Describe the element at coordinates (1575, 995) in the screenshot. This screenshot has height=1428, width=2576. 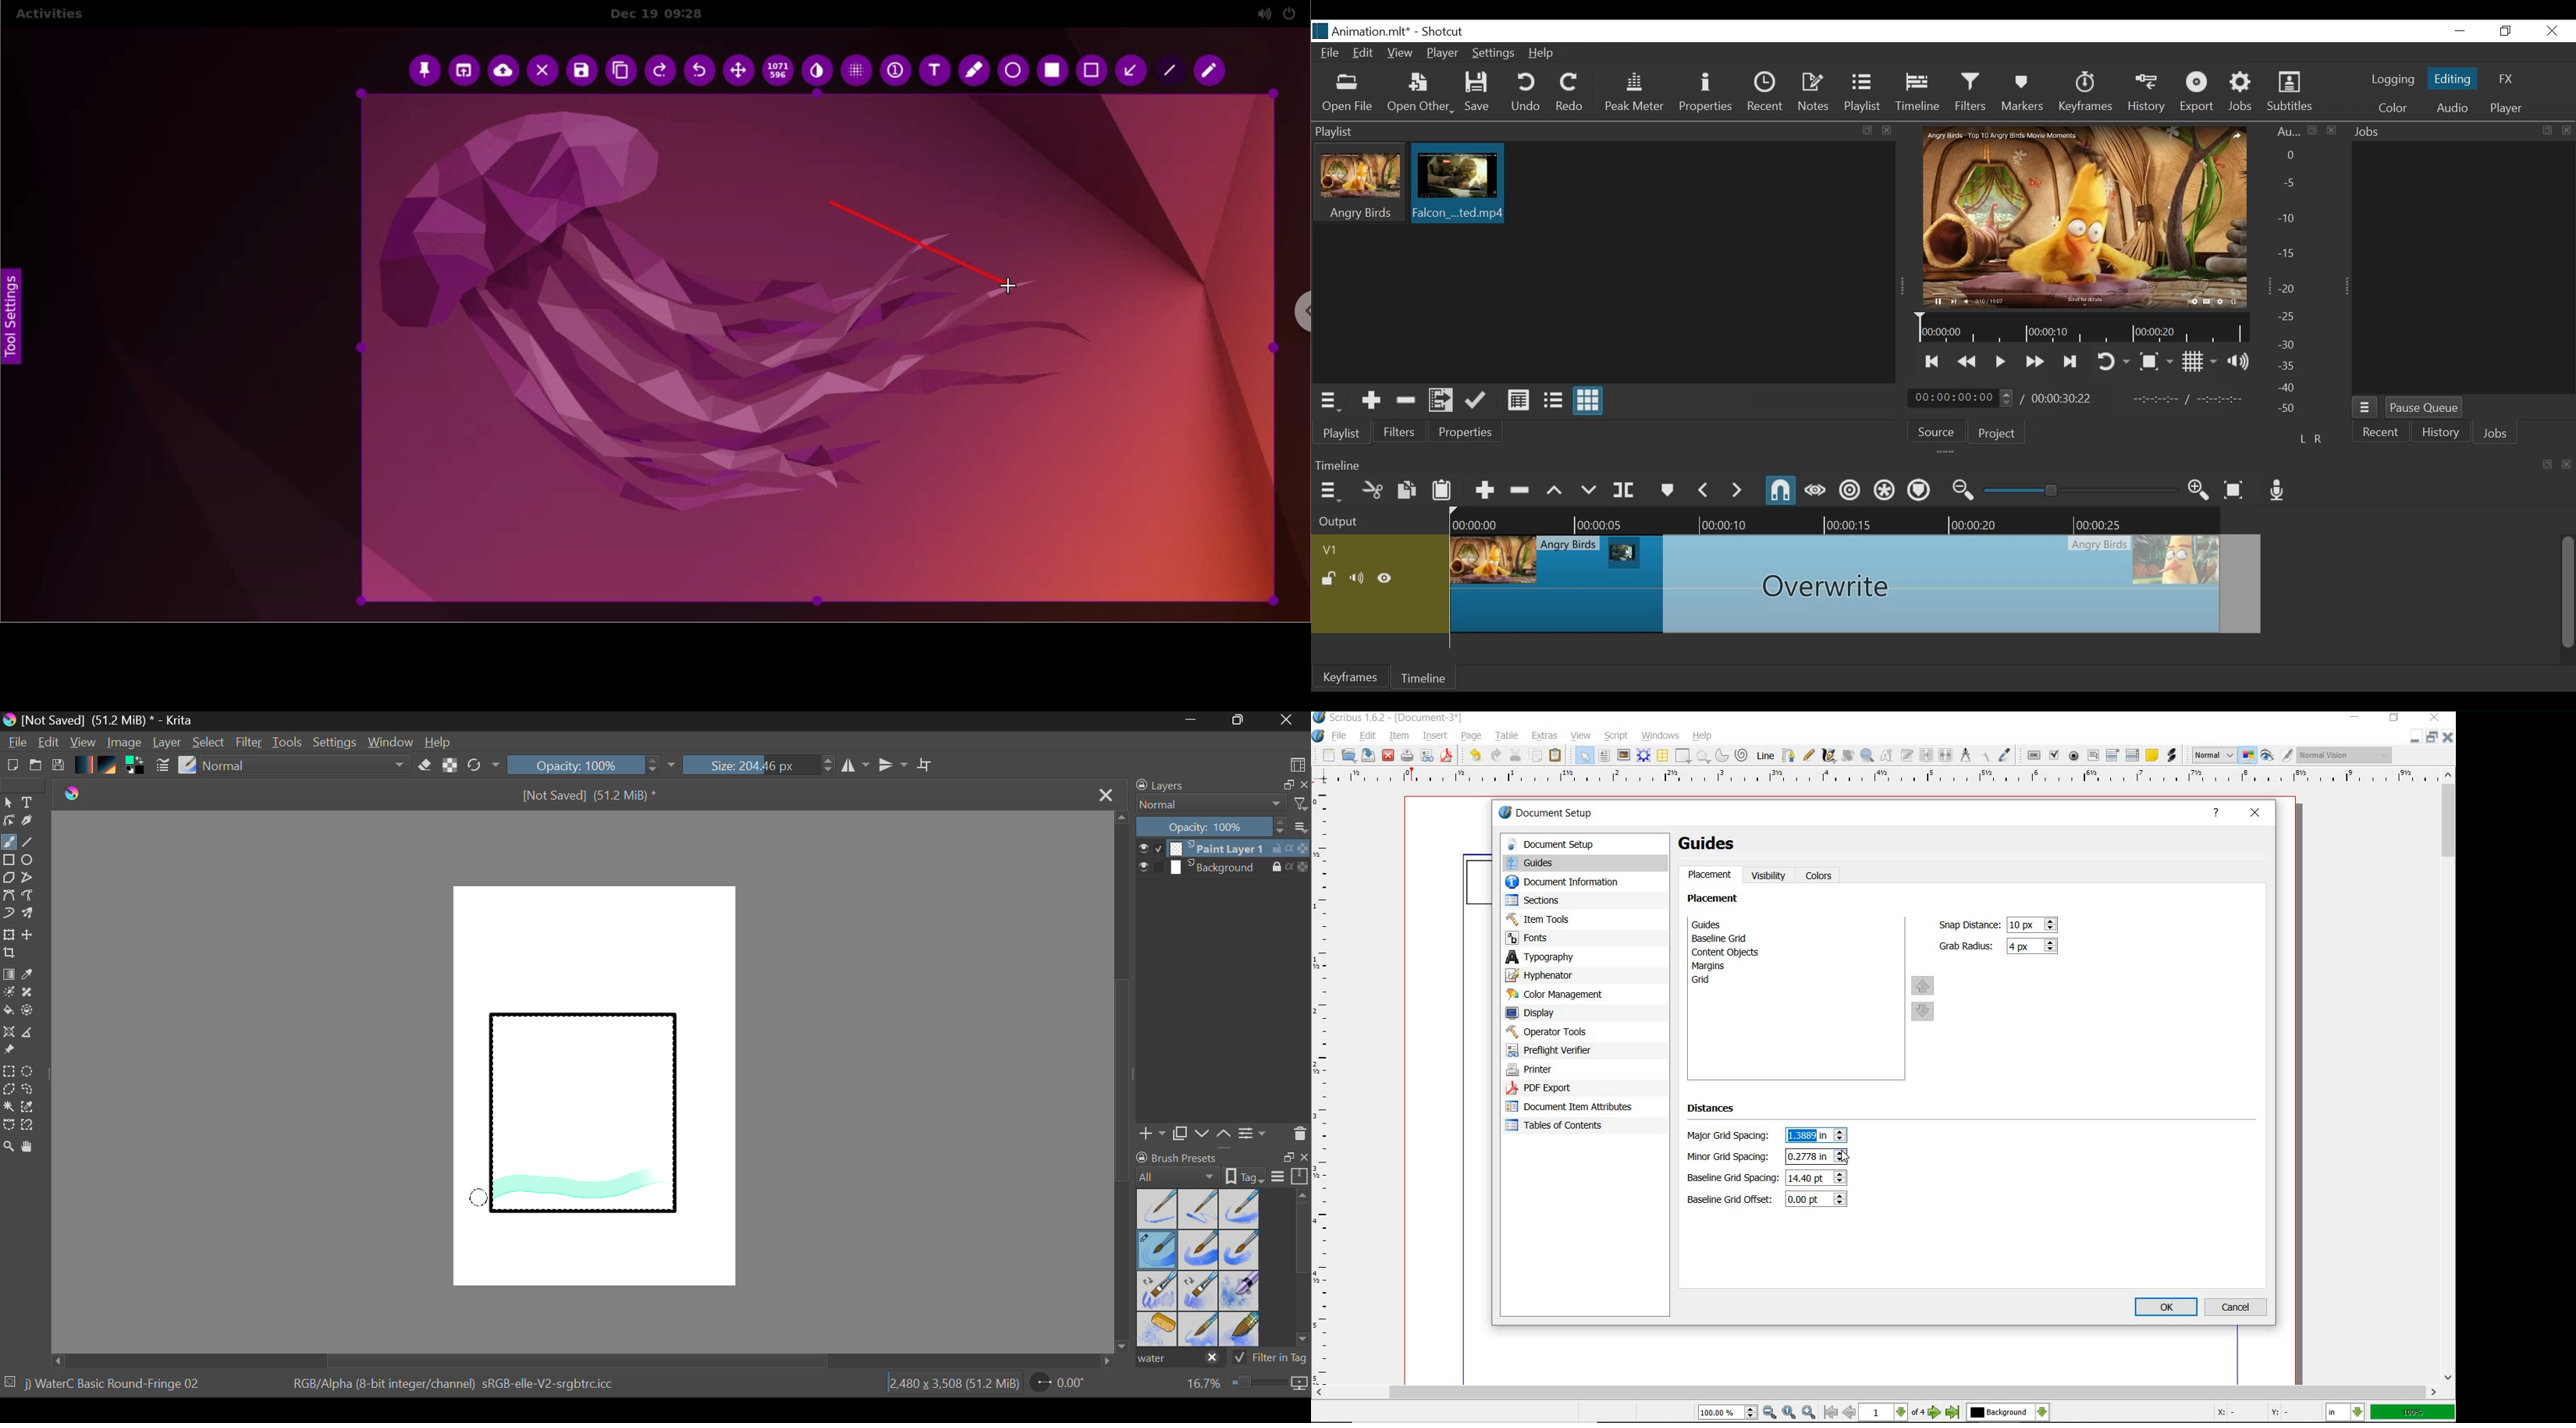
I see `color management` at that location.